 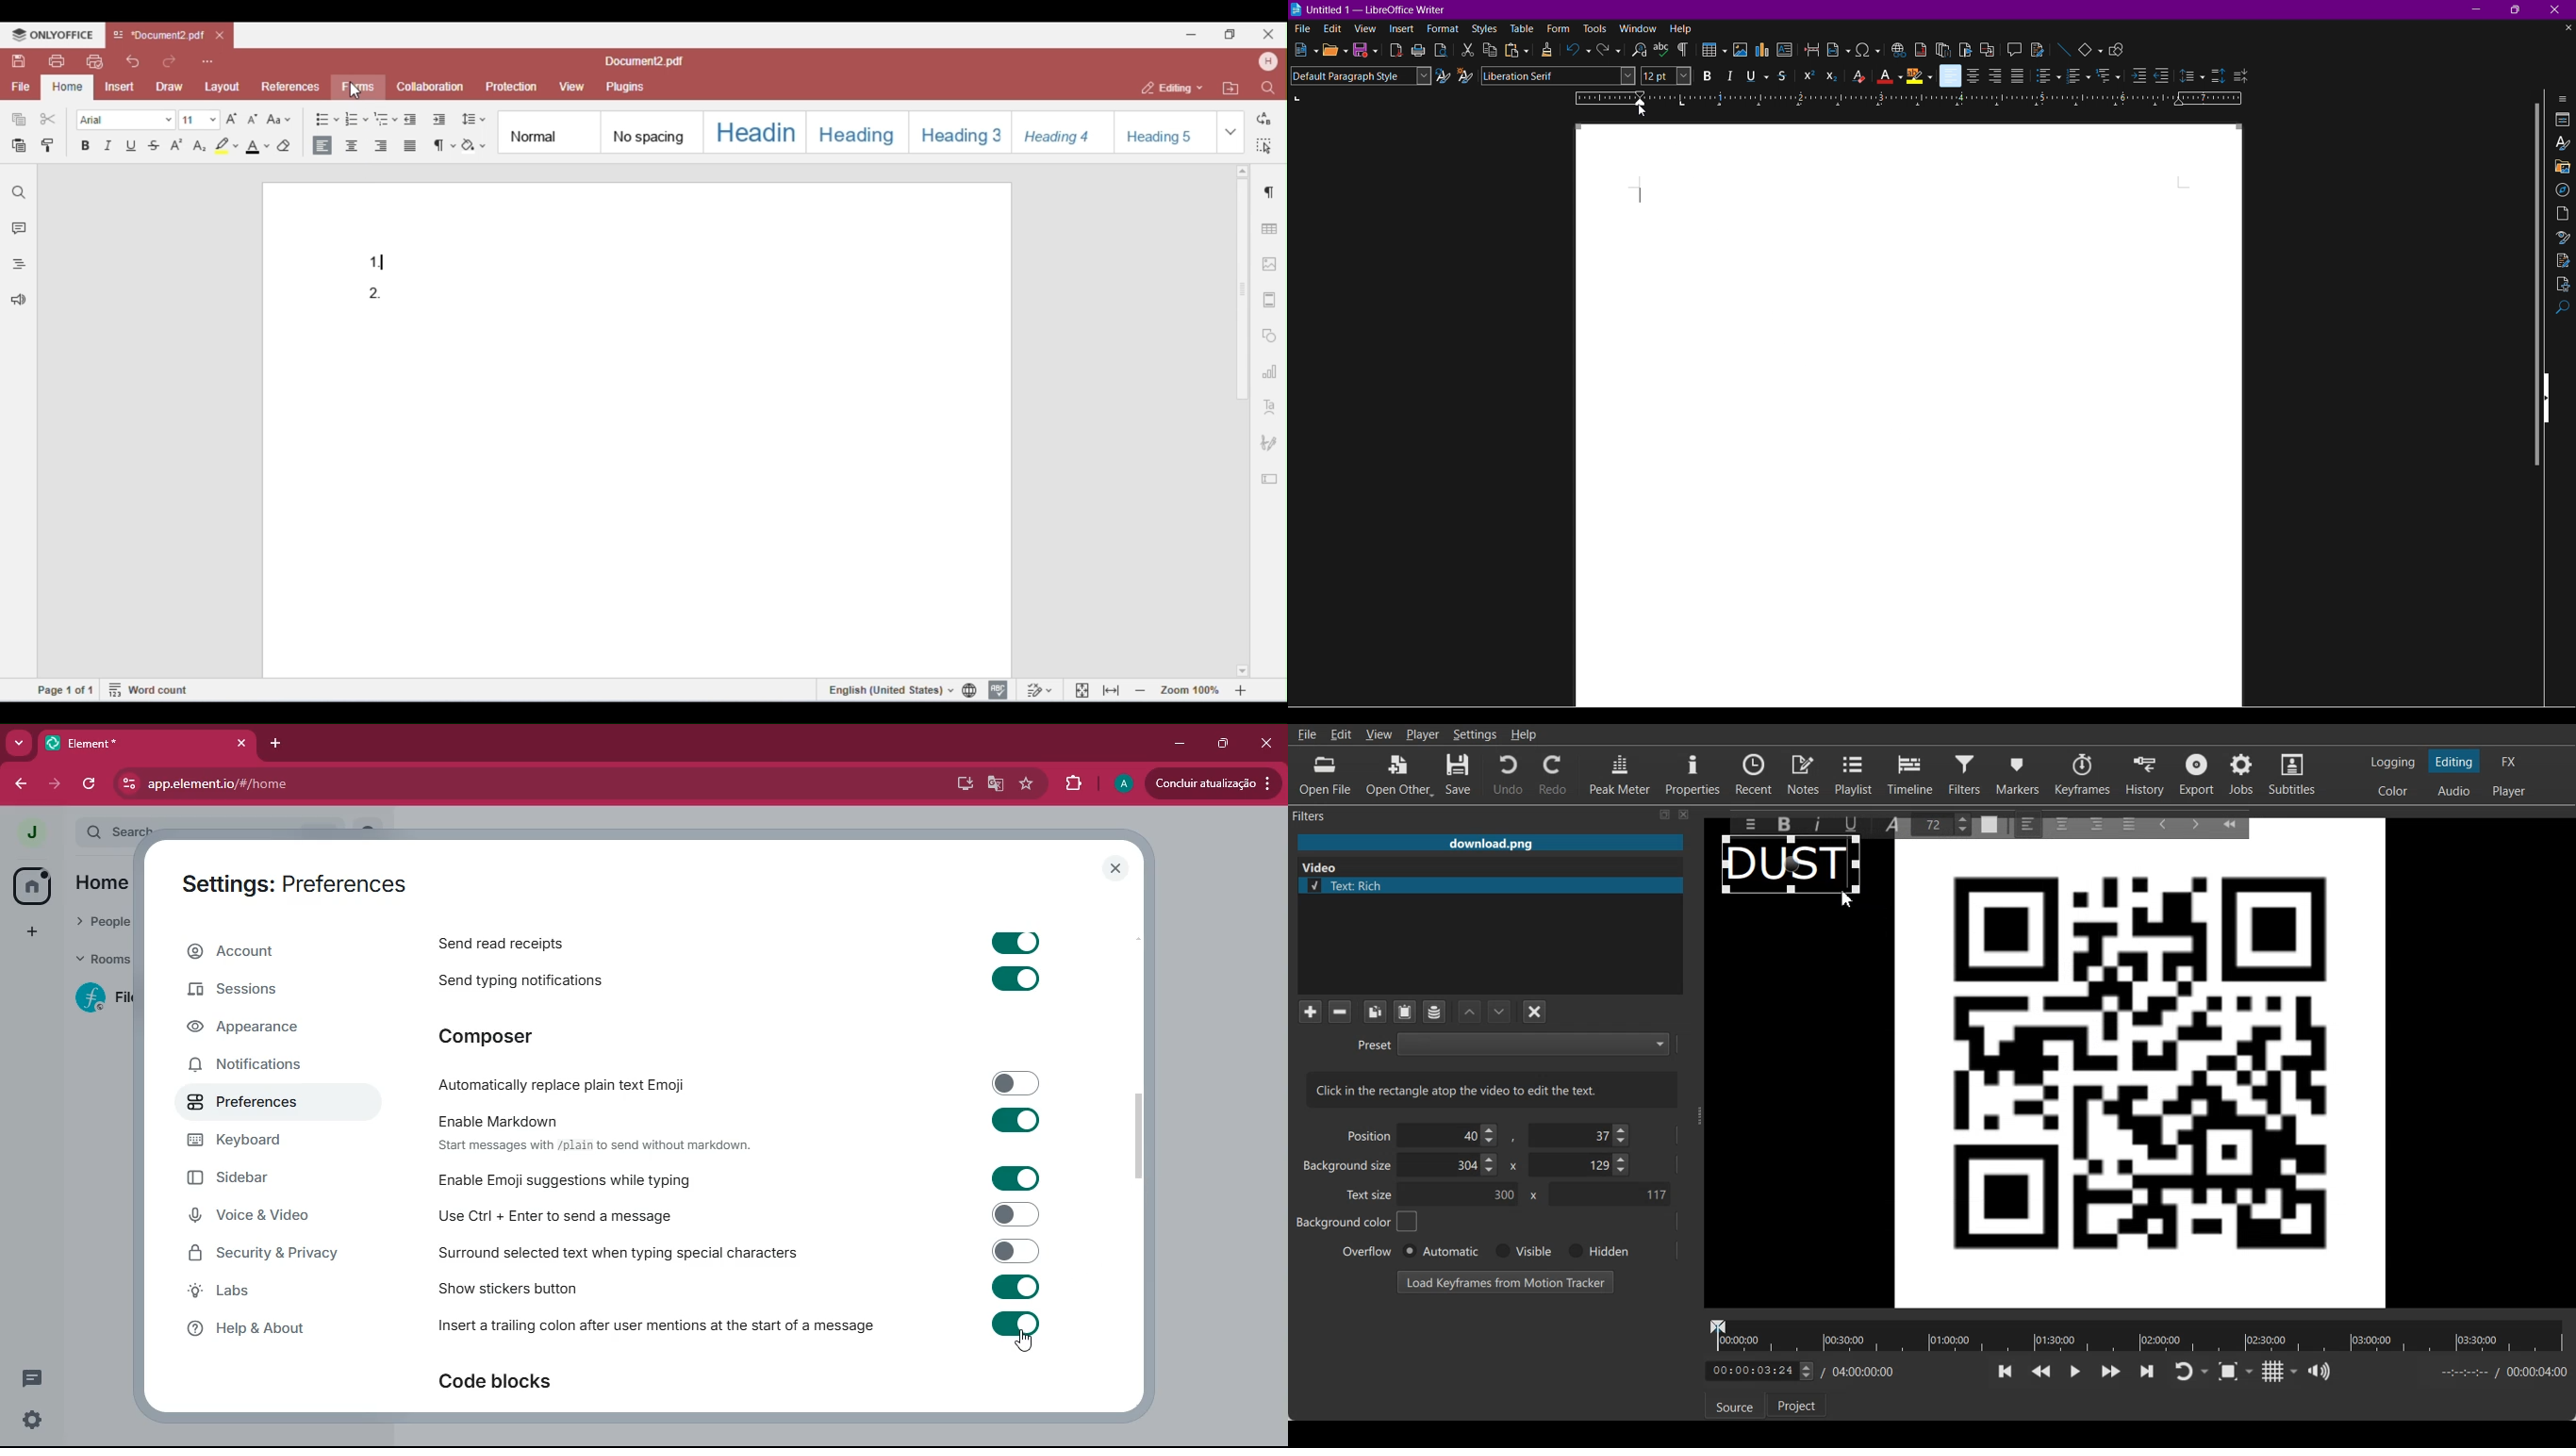 What do you see at coordinates (1440, 1251) in the screenshot?
I see `Automatic` at bounding box center [1440, 1251].